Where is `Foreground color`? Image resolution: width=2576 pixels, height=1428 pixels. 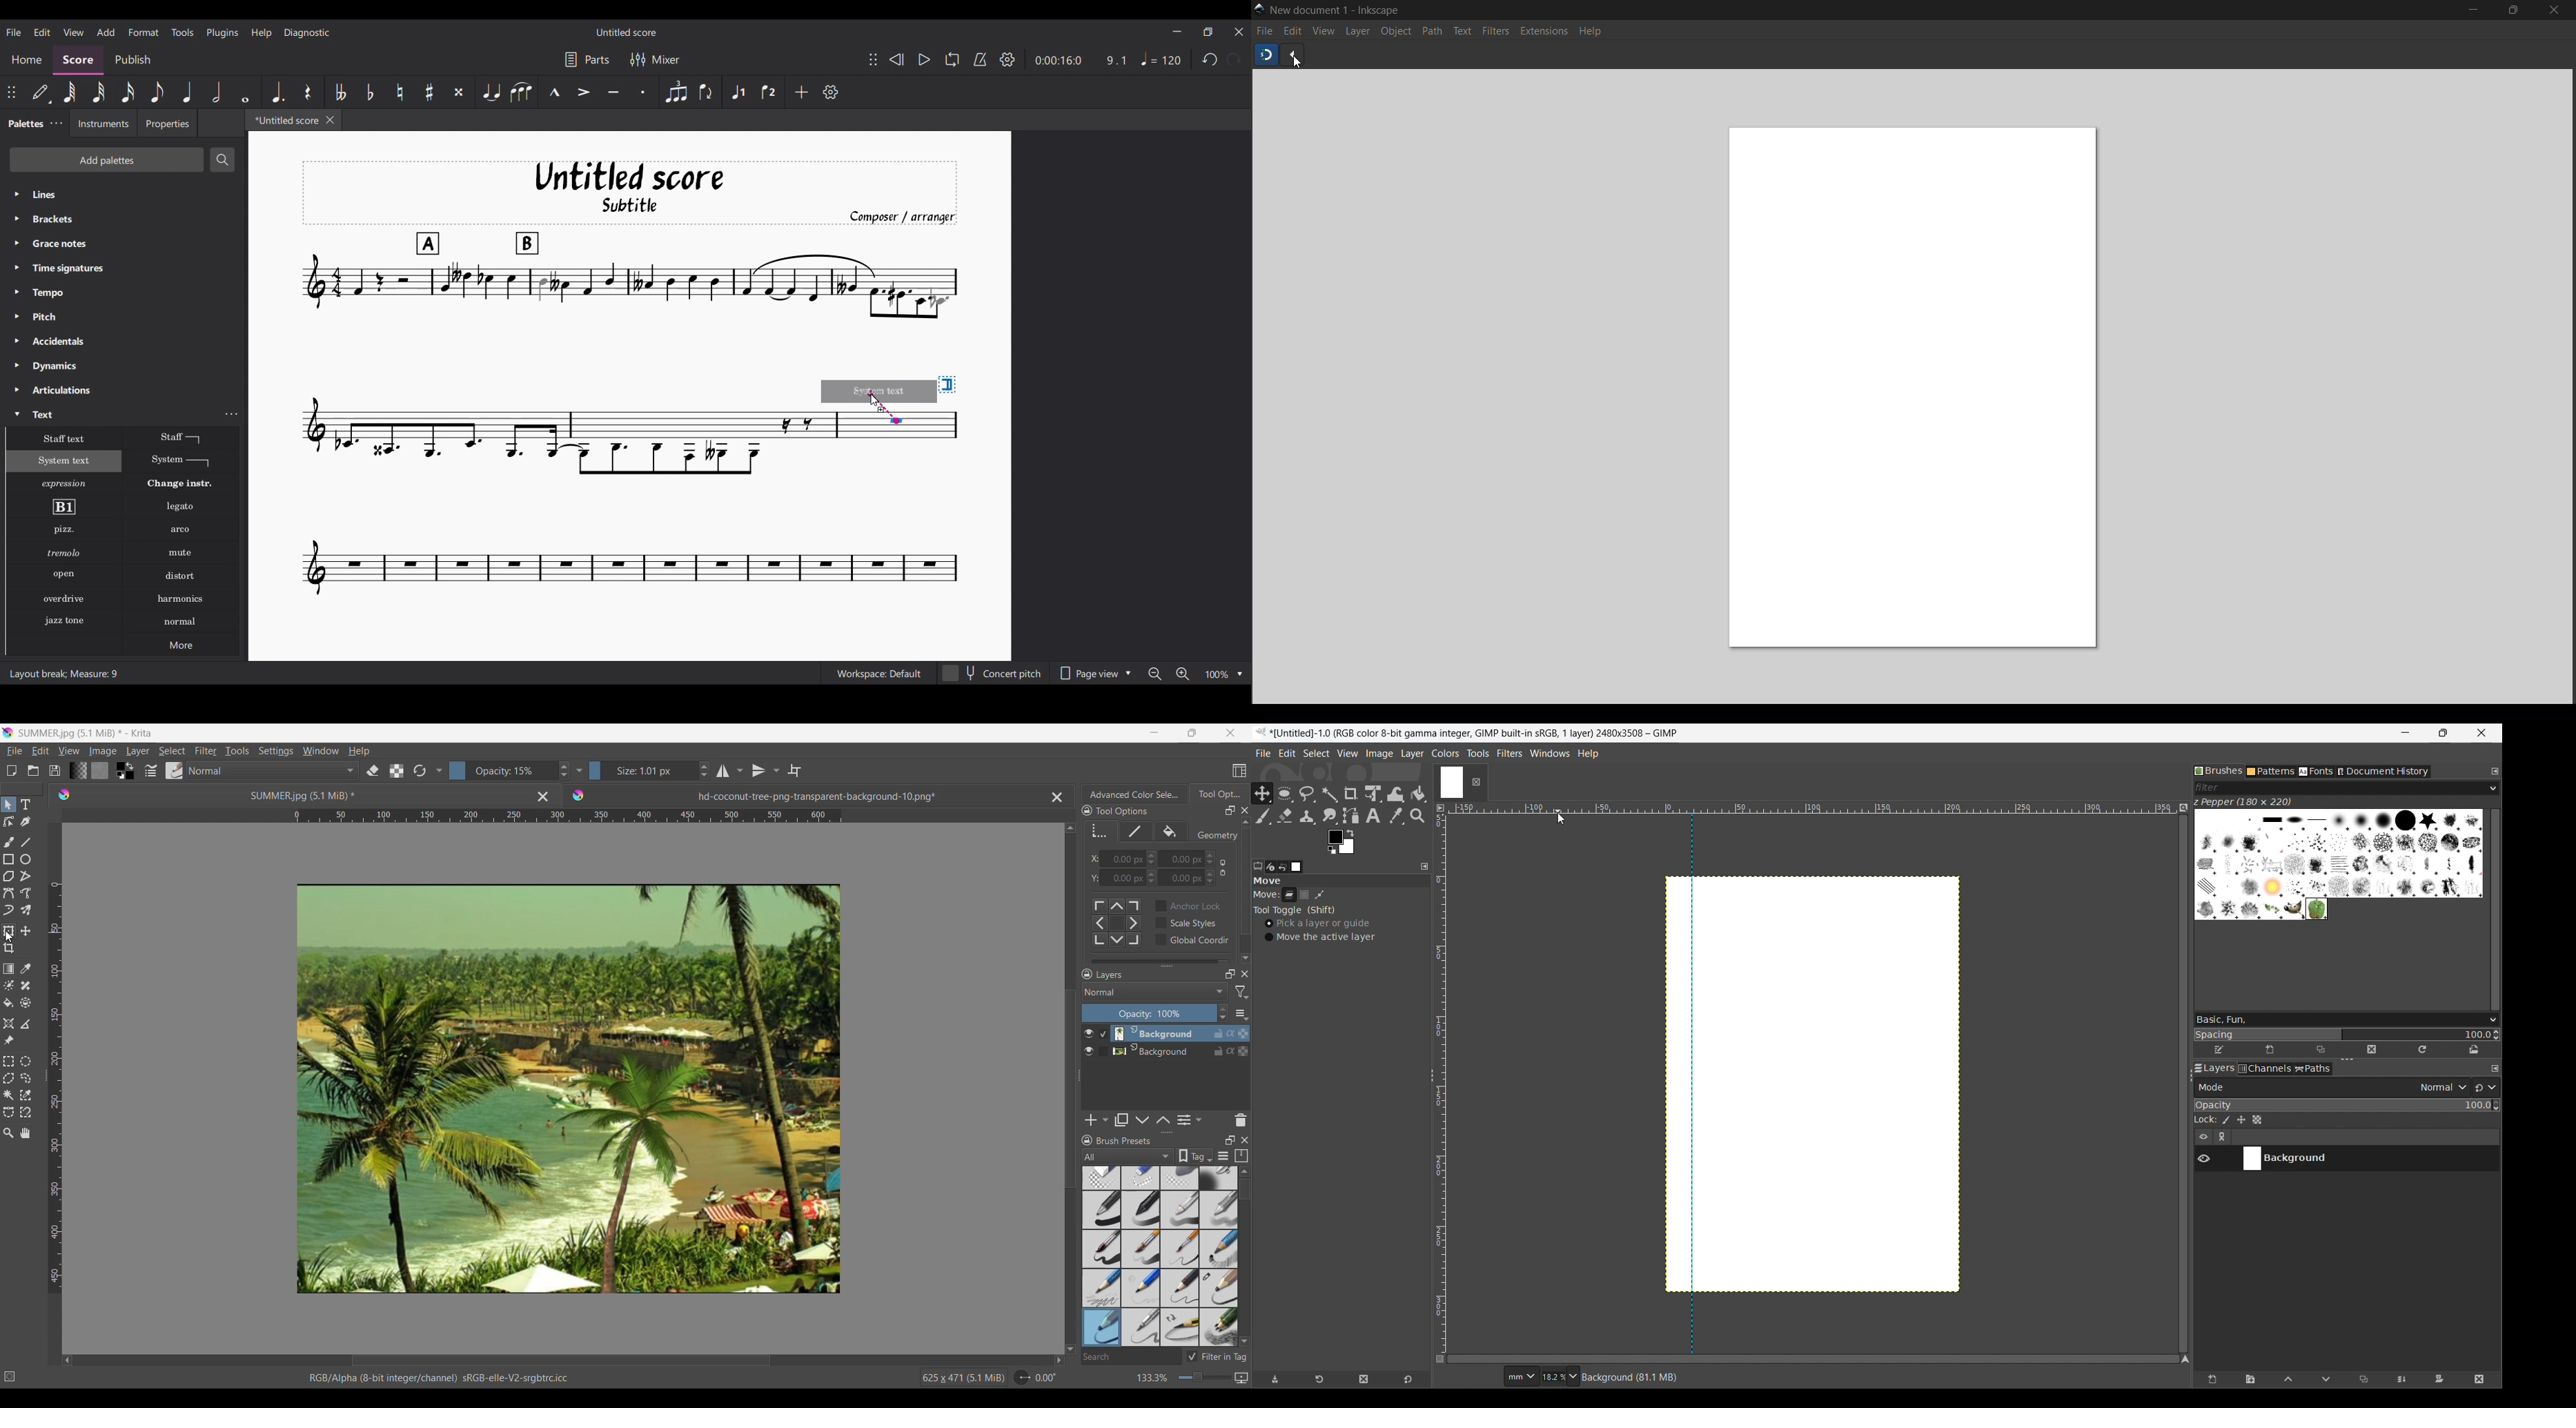
Foreground color is located at coordinates (1340, 842).